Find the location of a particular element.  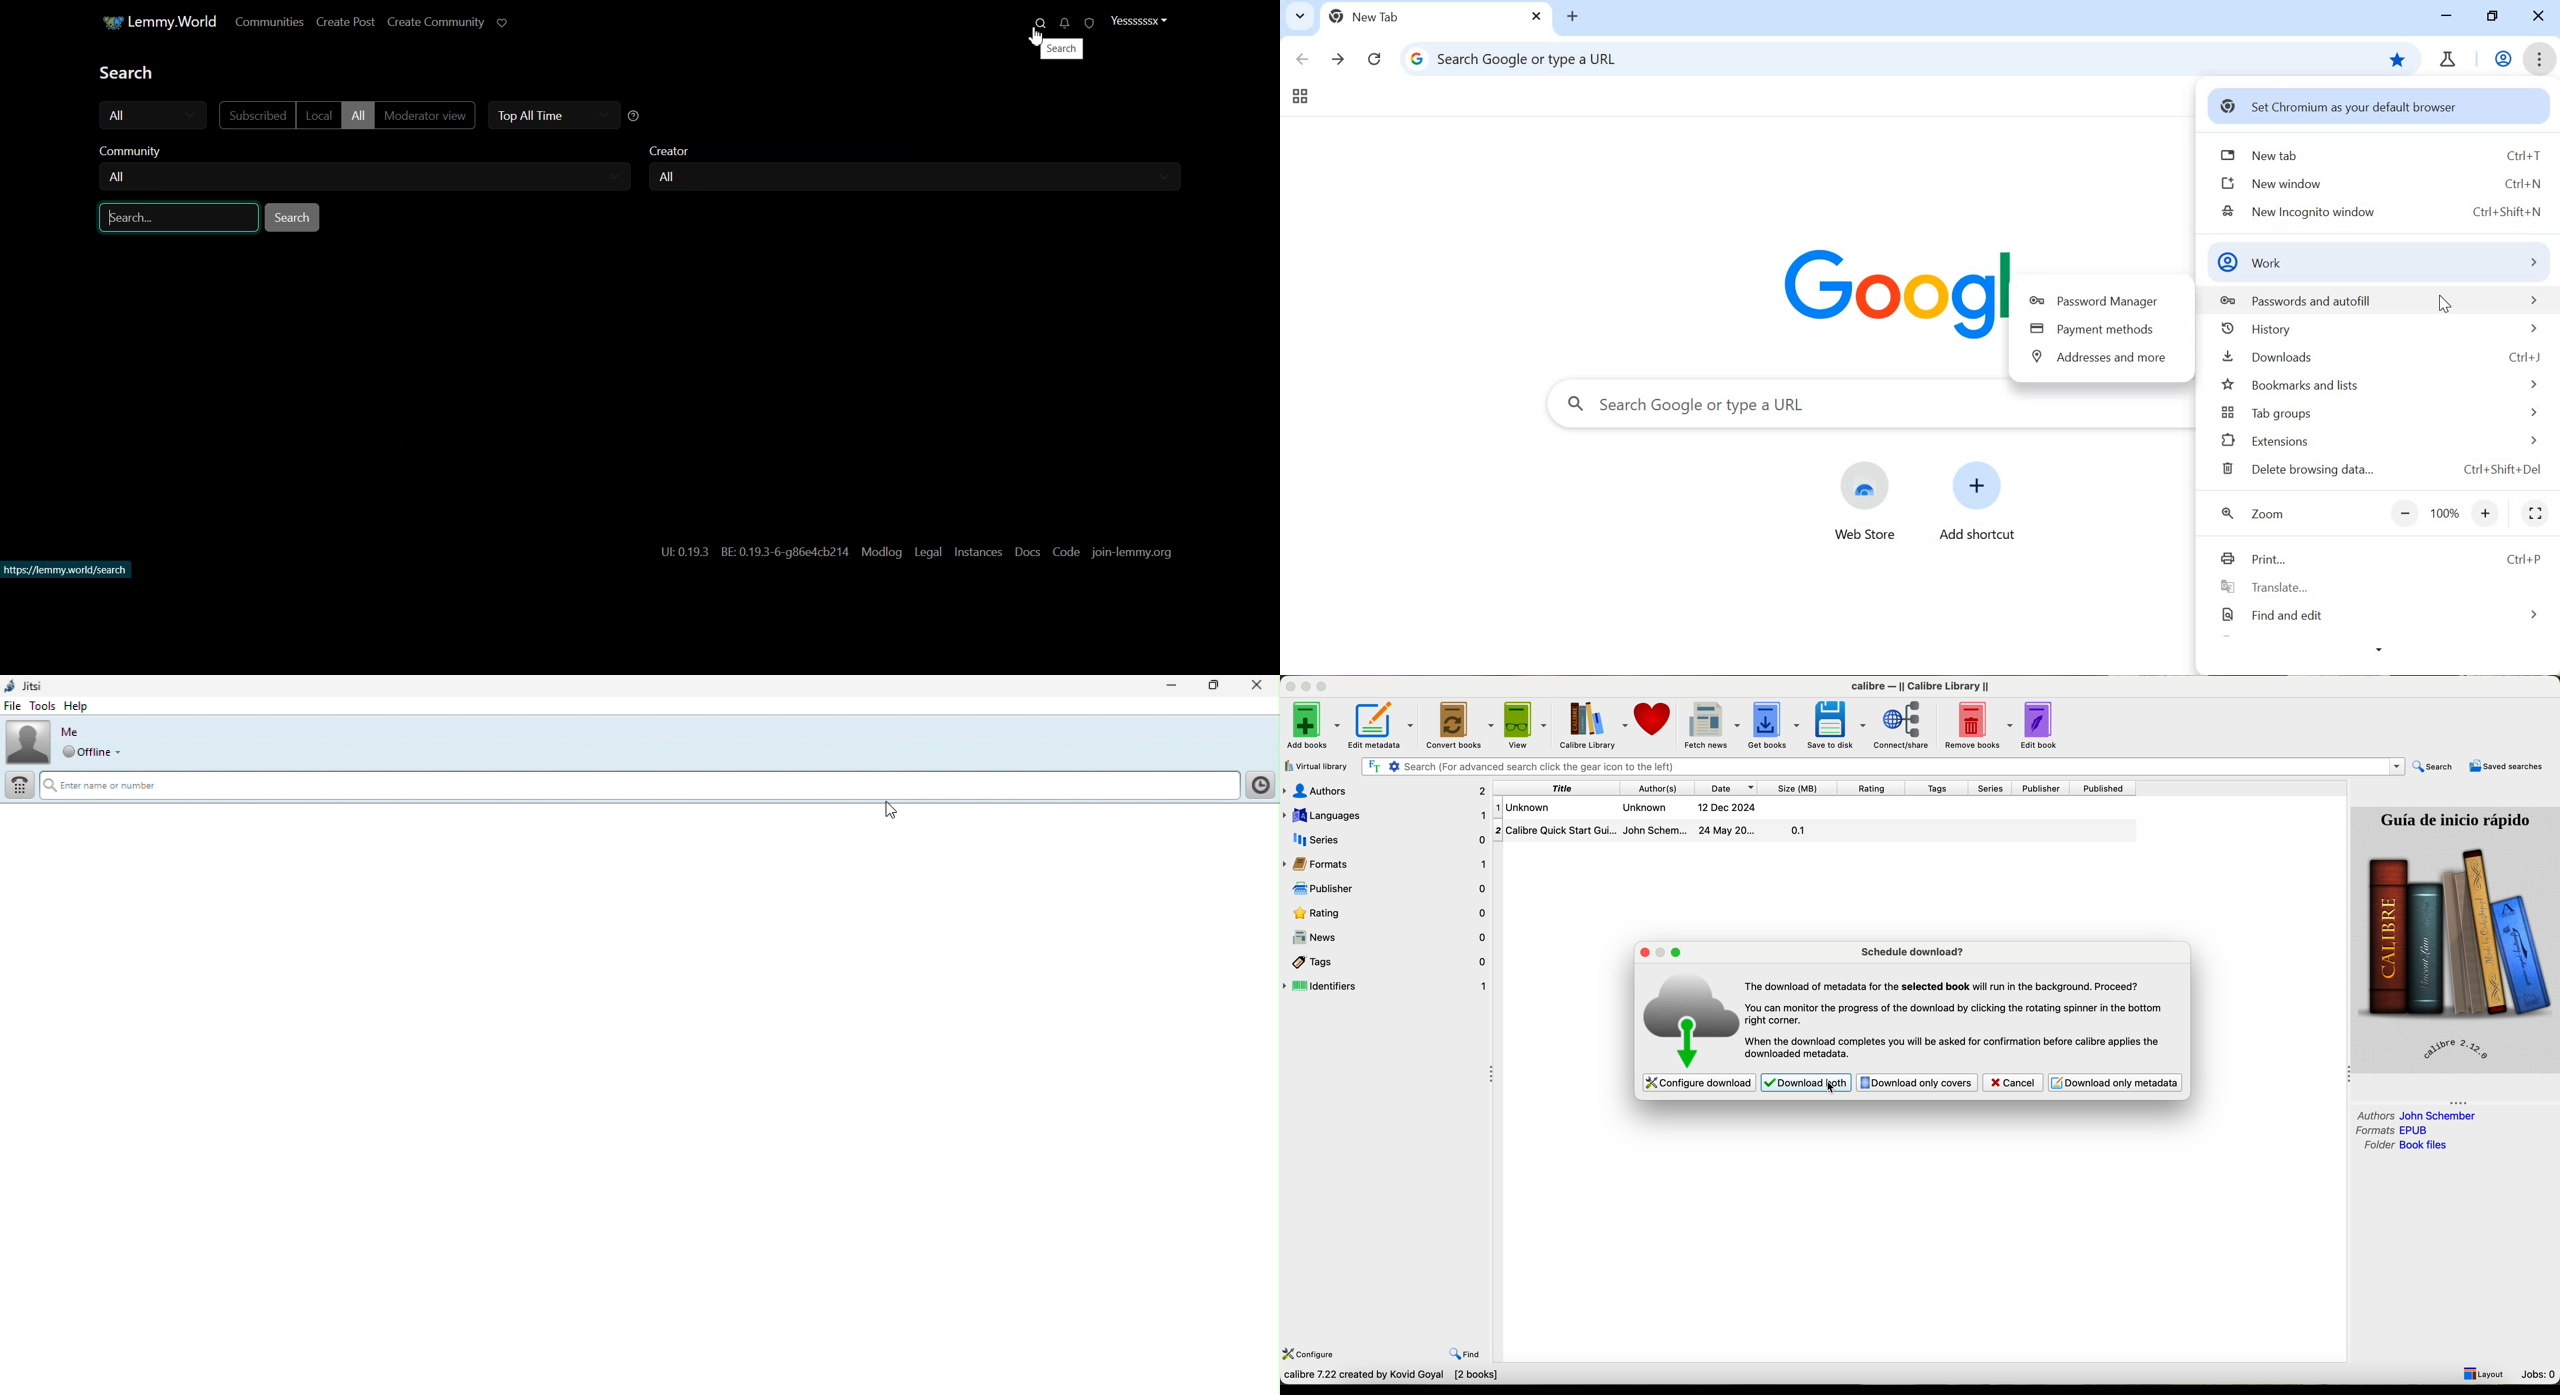

shedule download?  is located at coordinates (1915, 951).